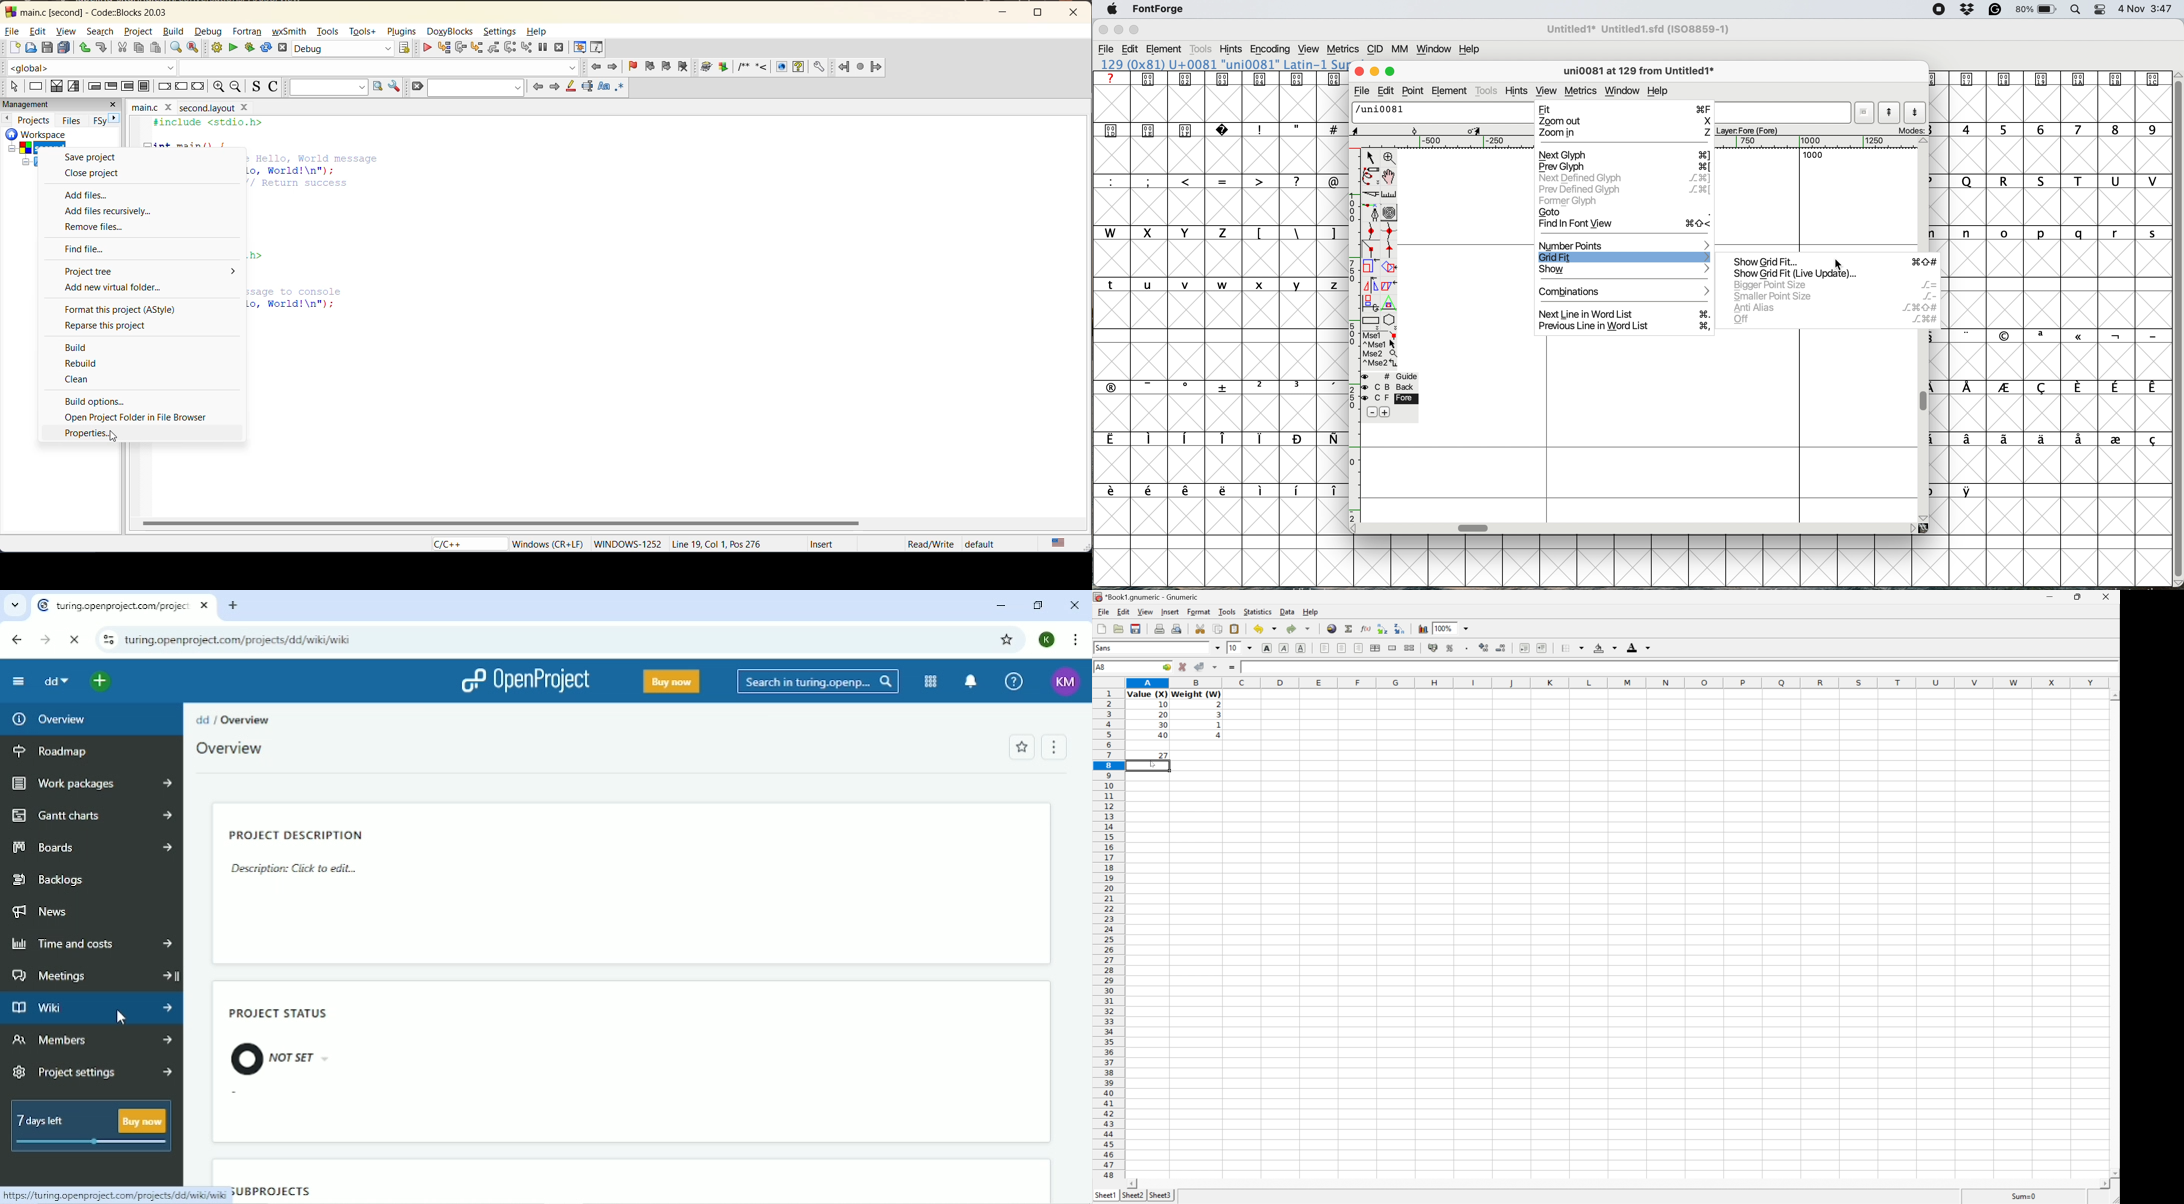 The image size is (2184, 1204). I want to click on show grid fit, so click(1773, 263).